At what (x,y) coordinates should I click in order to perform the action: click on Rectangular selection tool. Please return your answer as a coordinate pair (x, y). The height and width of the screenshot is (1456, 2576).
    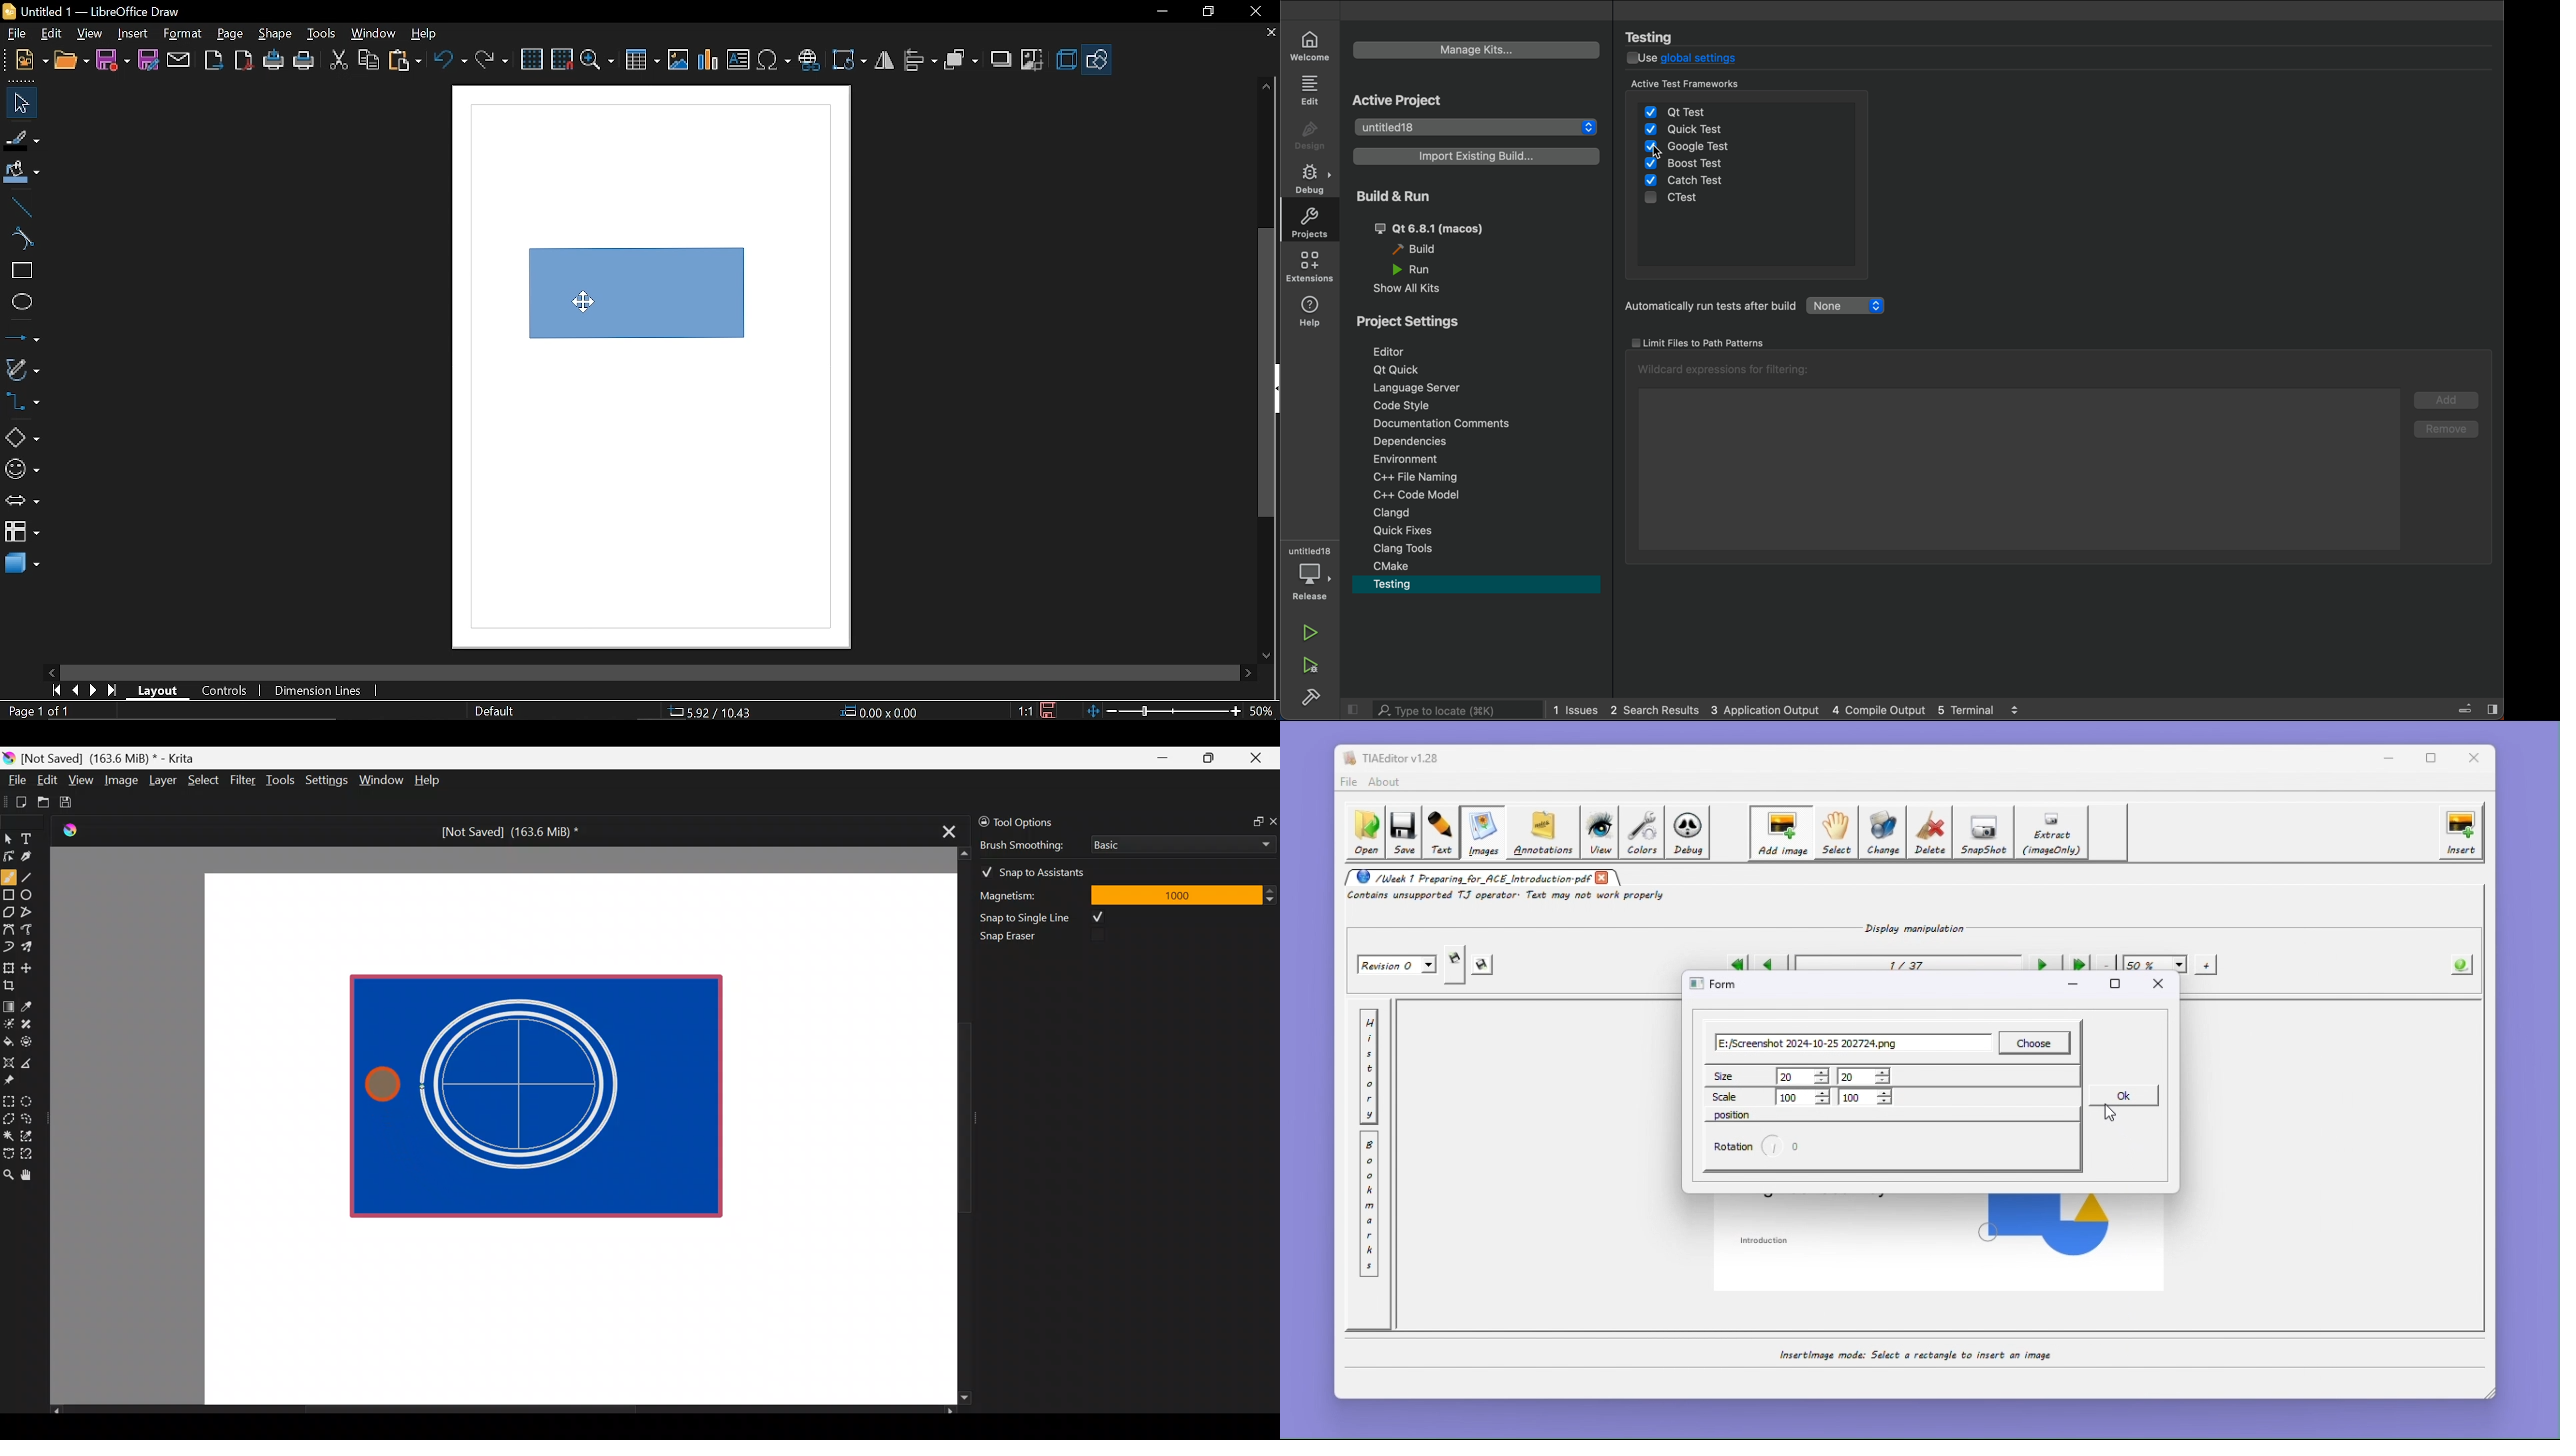
    Looking at the image, I should click on (11, 1099).